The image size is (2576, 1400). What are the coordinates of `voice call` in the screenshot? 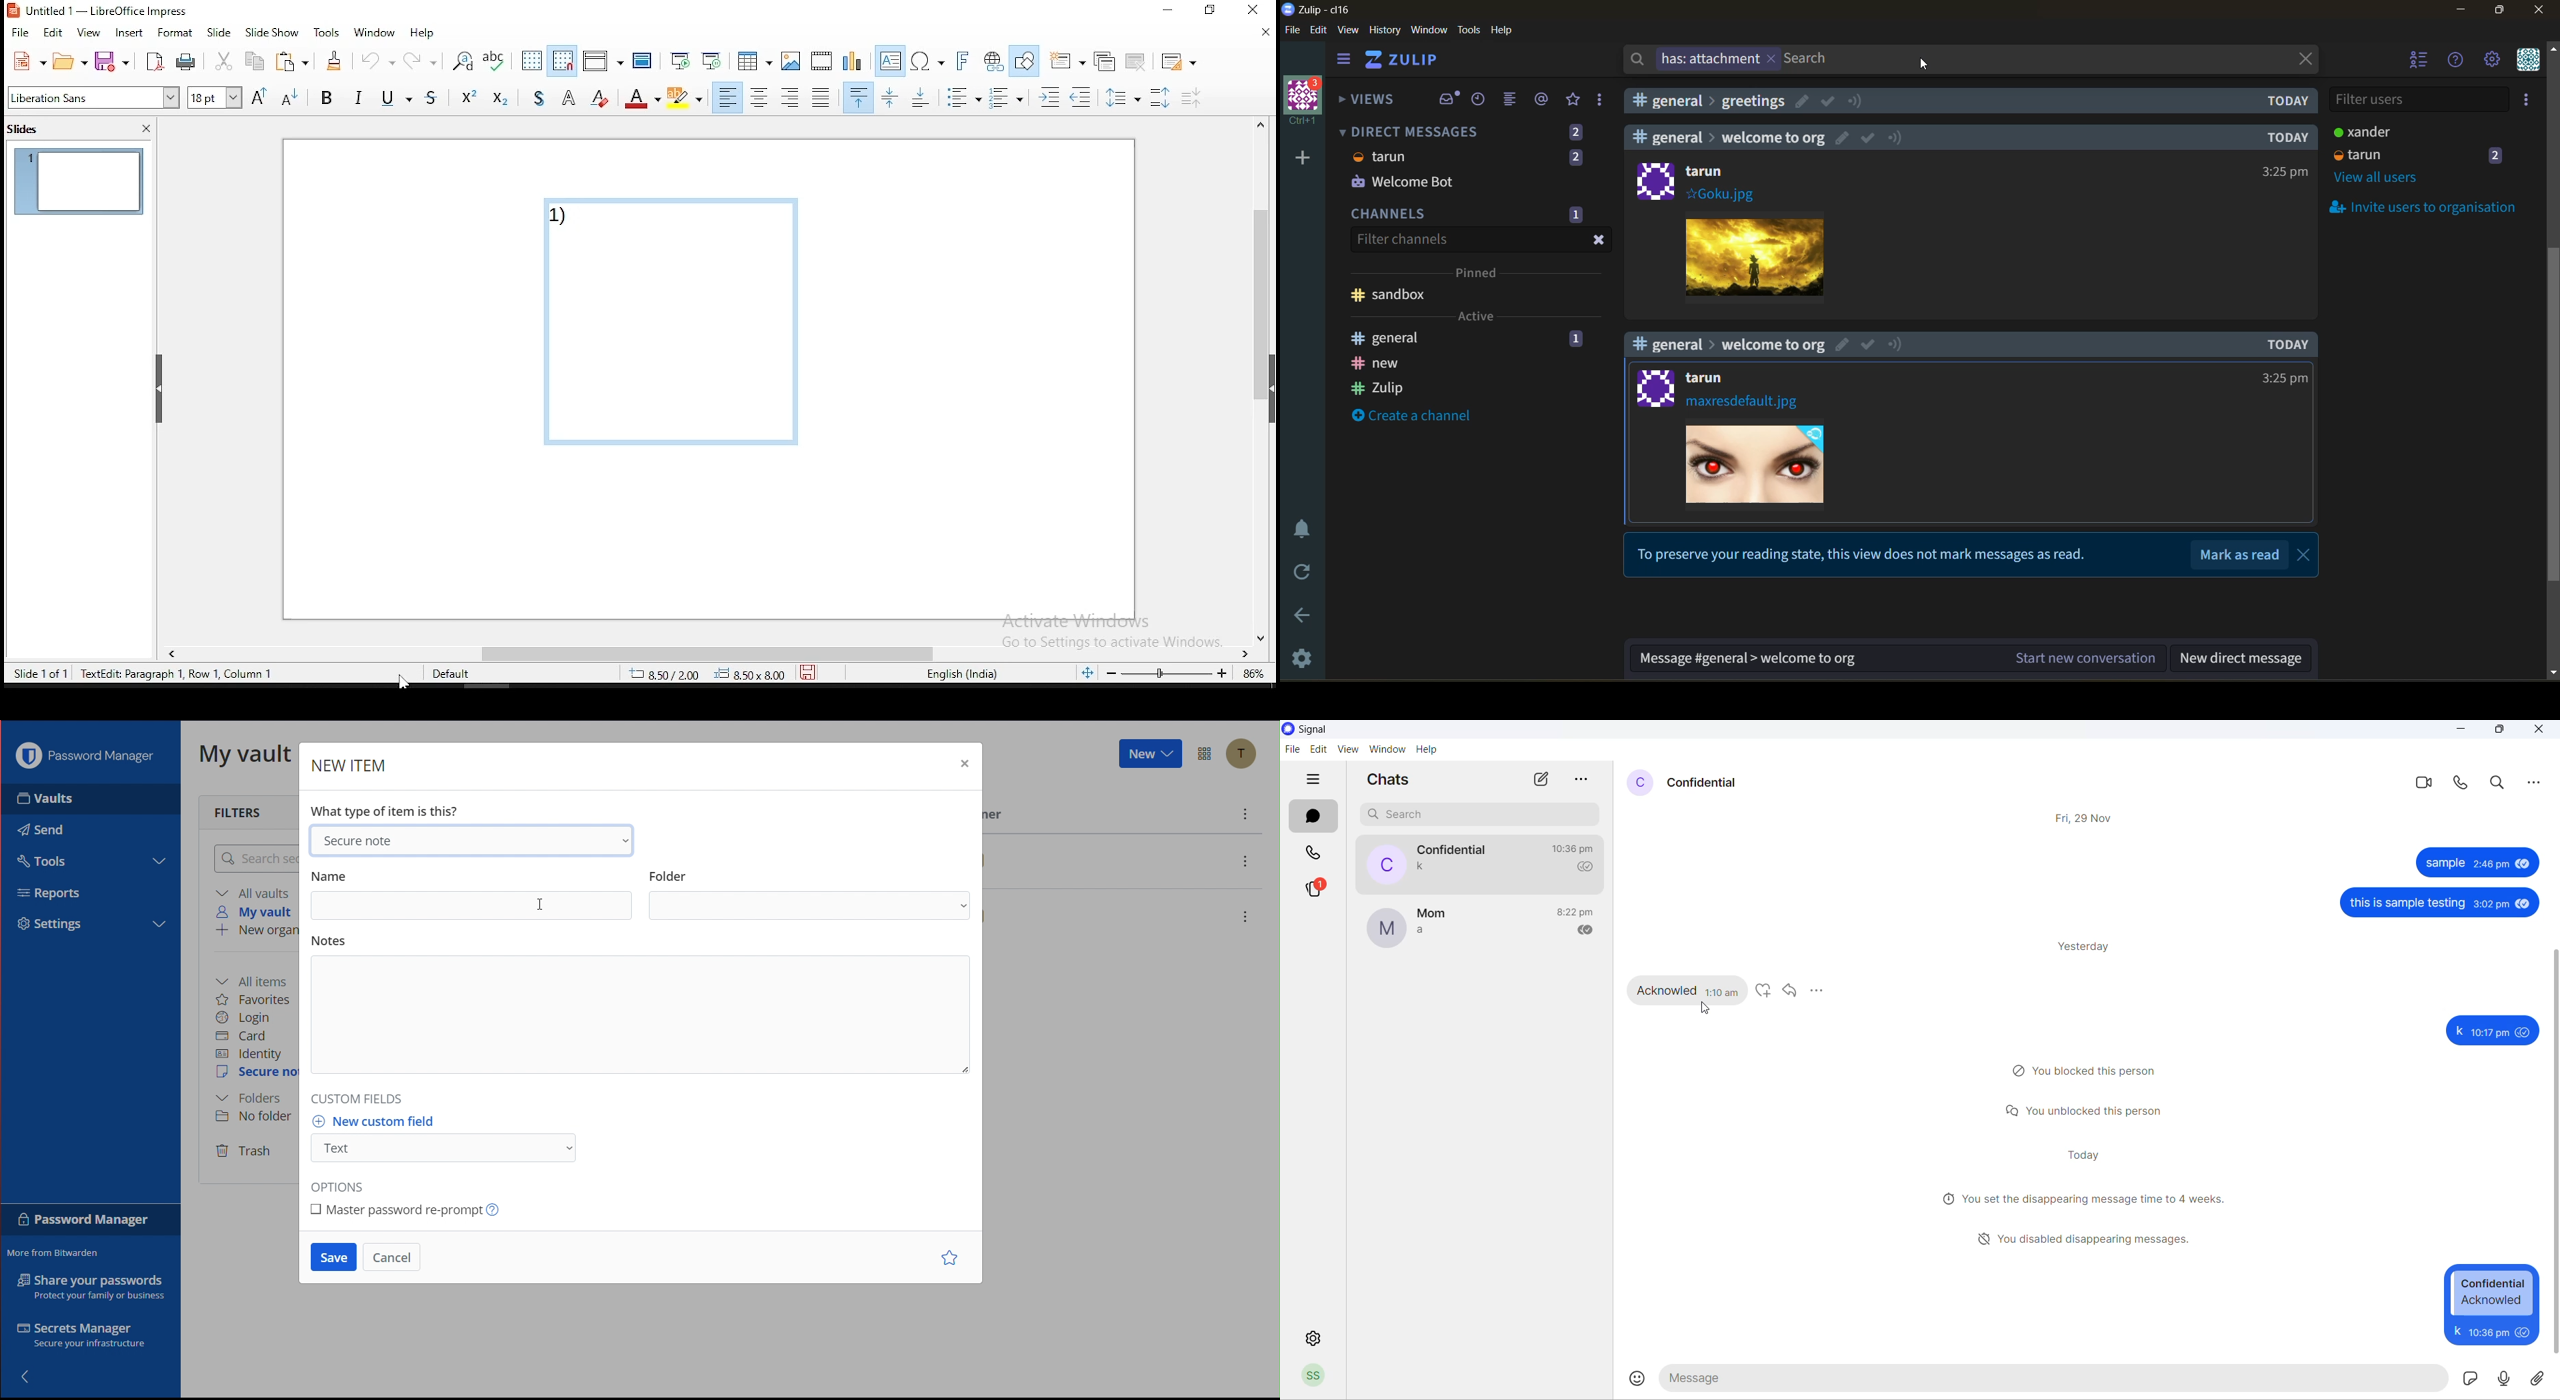 It's located at (2459, 783).